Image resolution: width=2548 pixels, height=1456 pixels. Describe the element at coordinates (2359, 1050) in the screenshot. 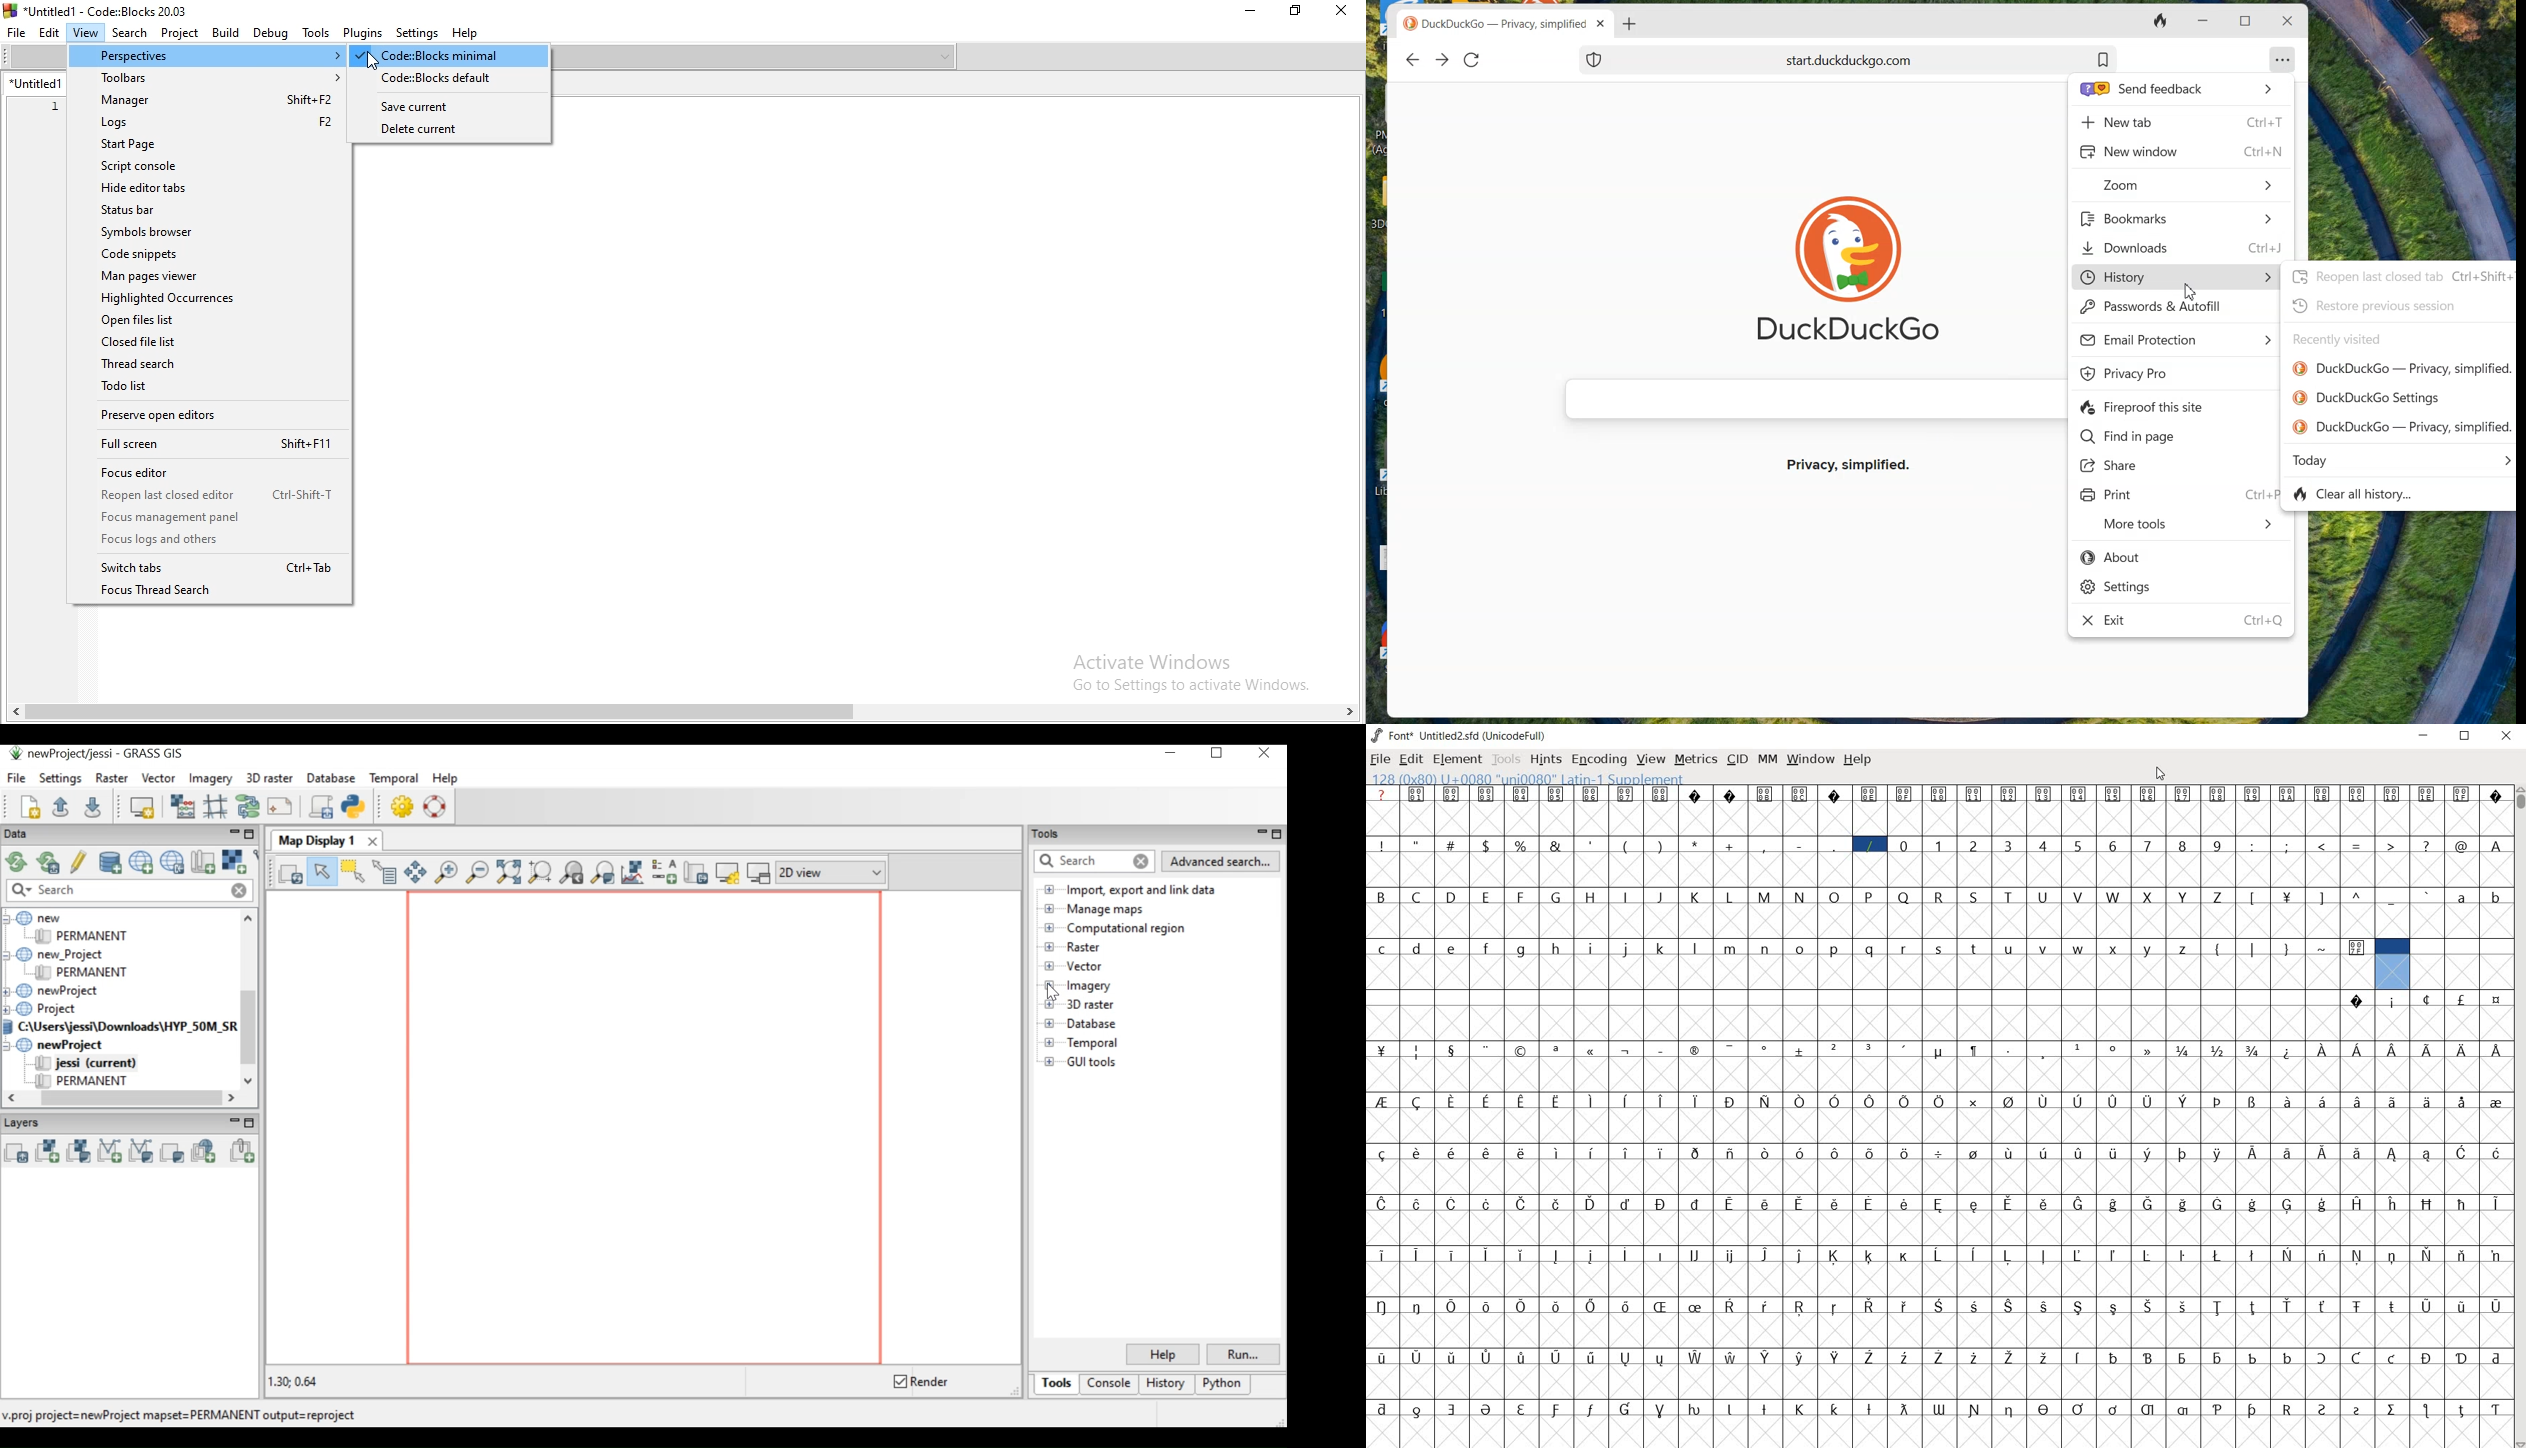

I see `Symbol` at that location.